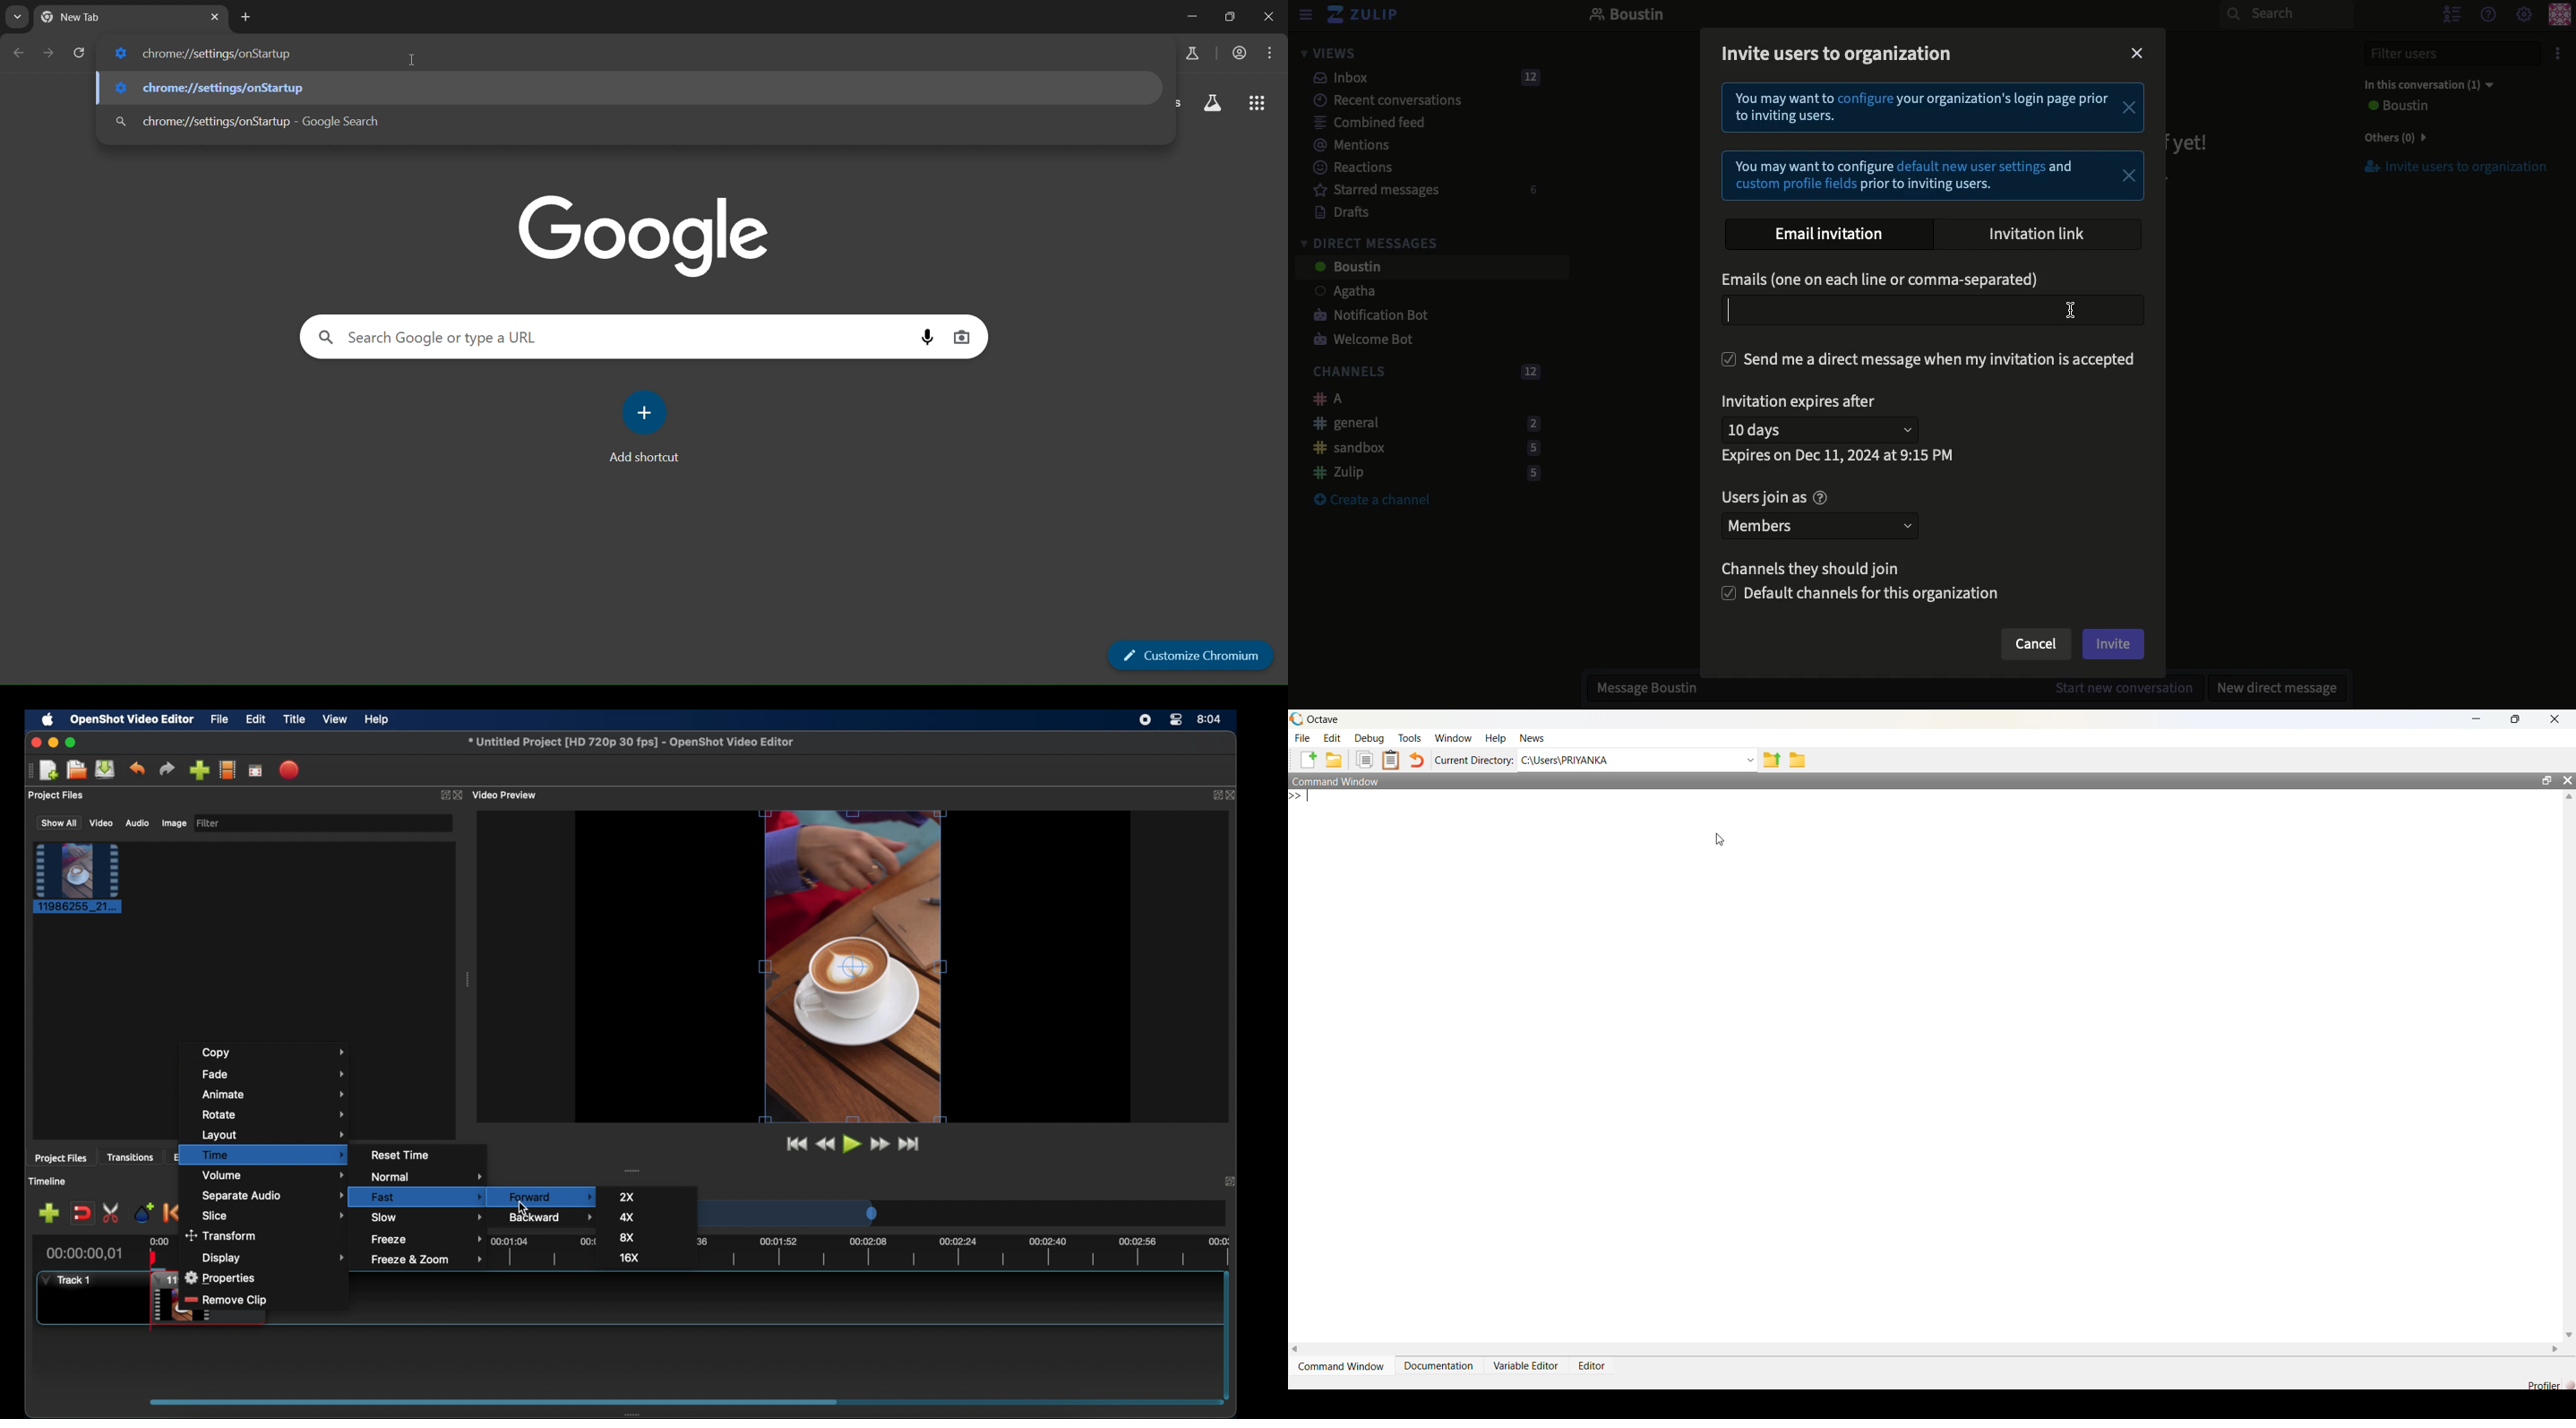 The width and height of the screenshot is (2576, 1428). Describe the element at coordinates (1303, 738) in the screenshot. I see `File` at that location.